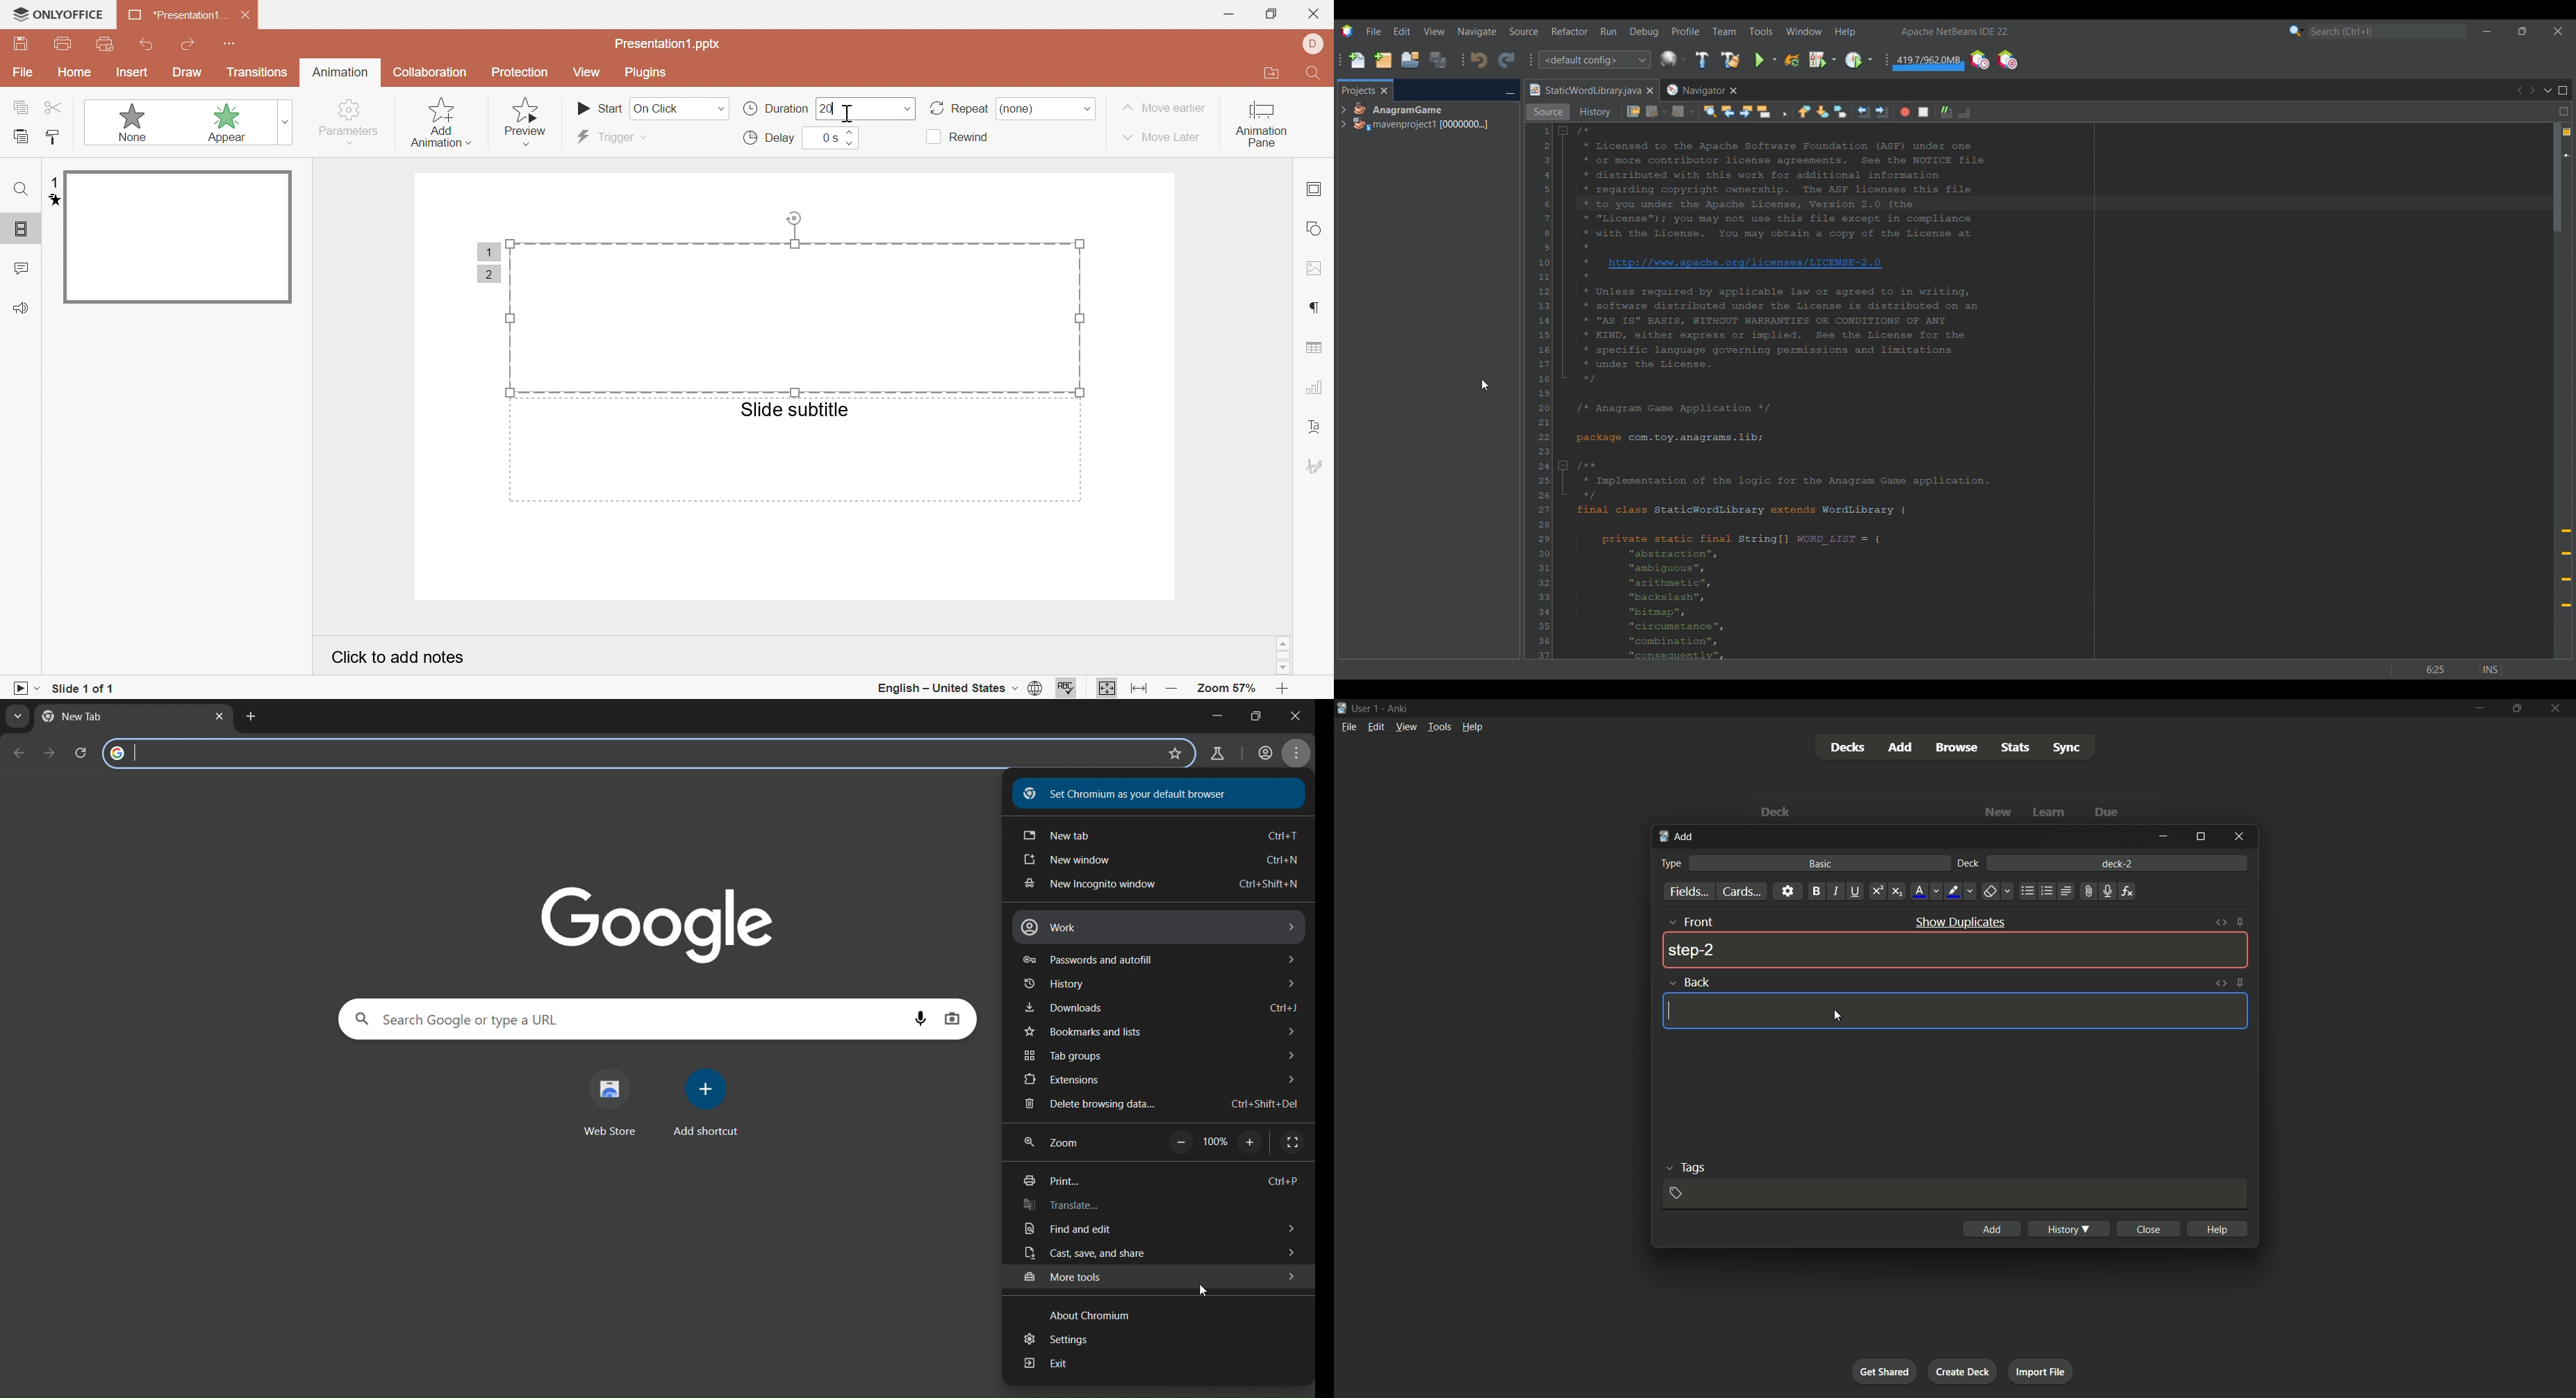 The height and width of the screenshot is (1400, 2576). Describe the element at coordinates (1316, 269) in the screenshot. I see `image settings` at that location.